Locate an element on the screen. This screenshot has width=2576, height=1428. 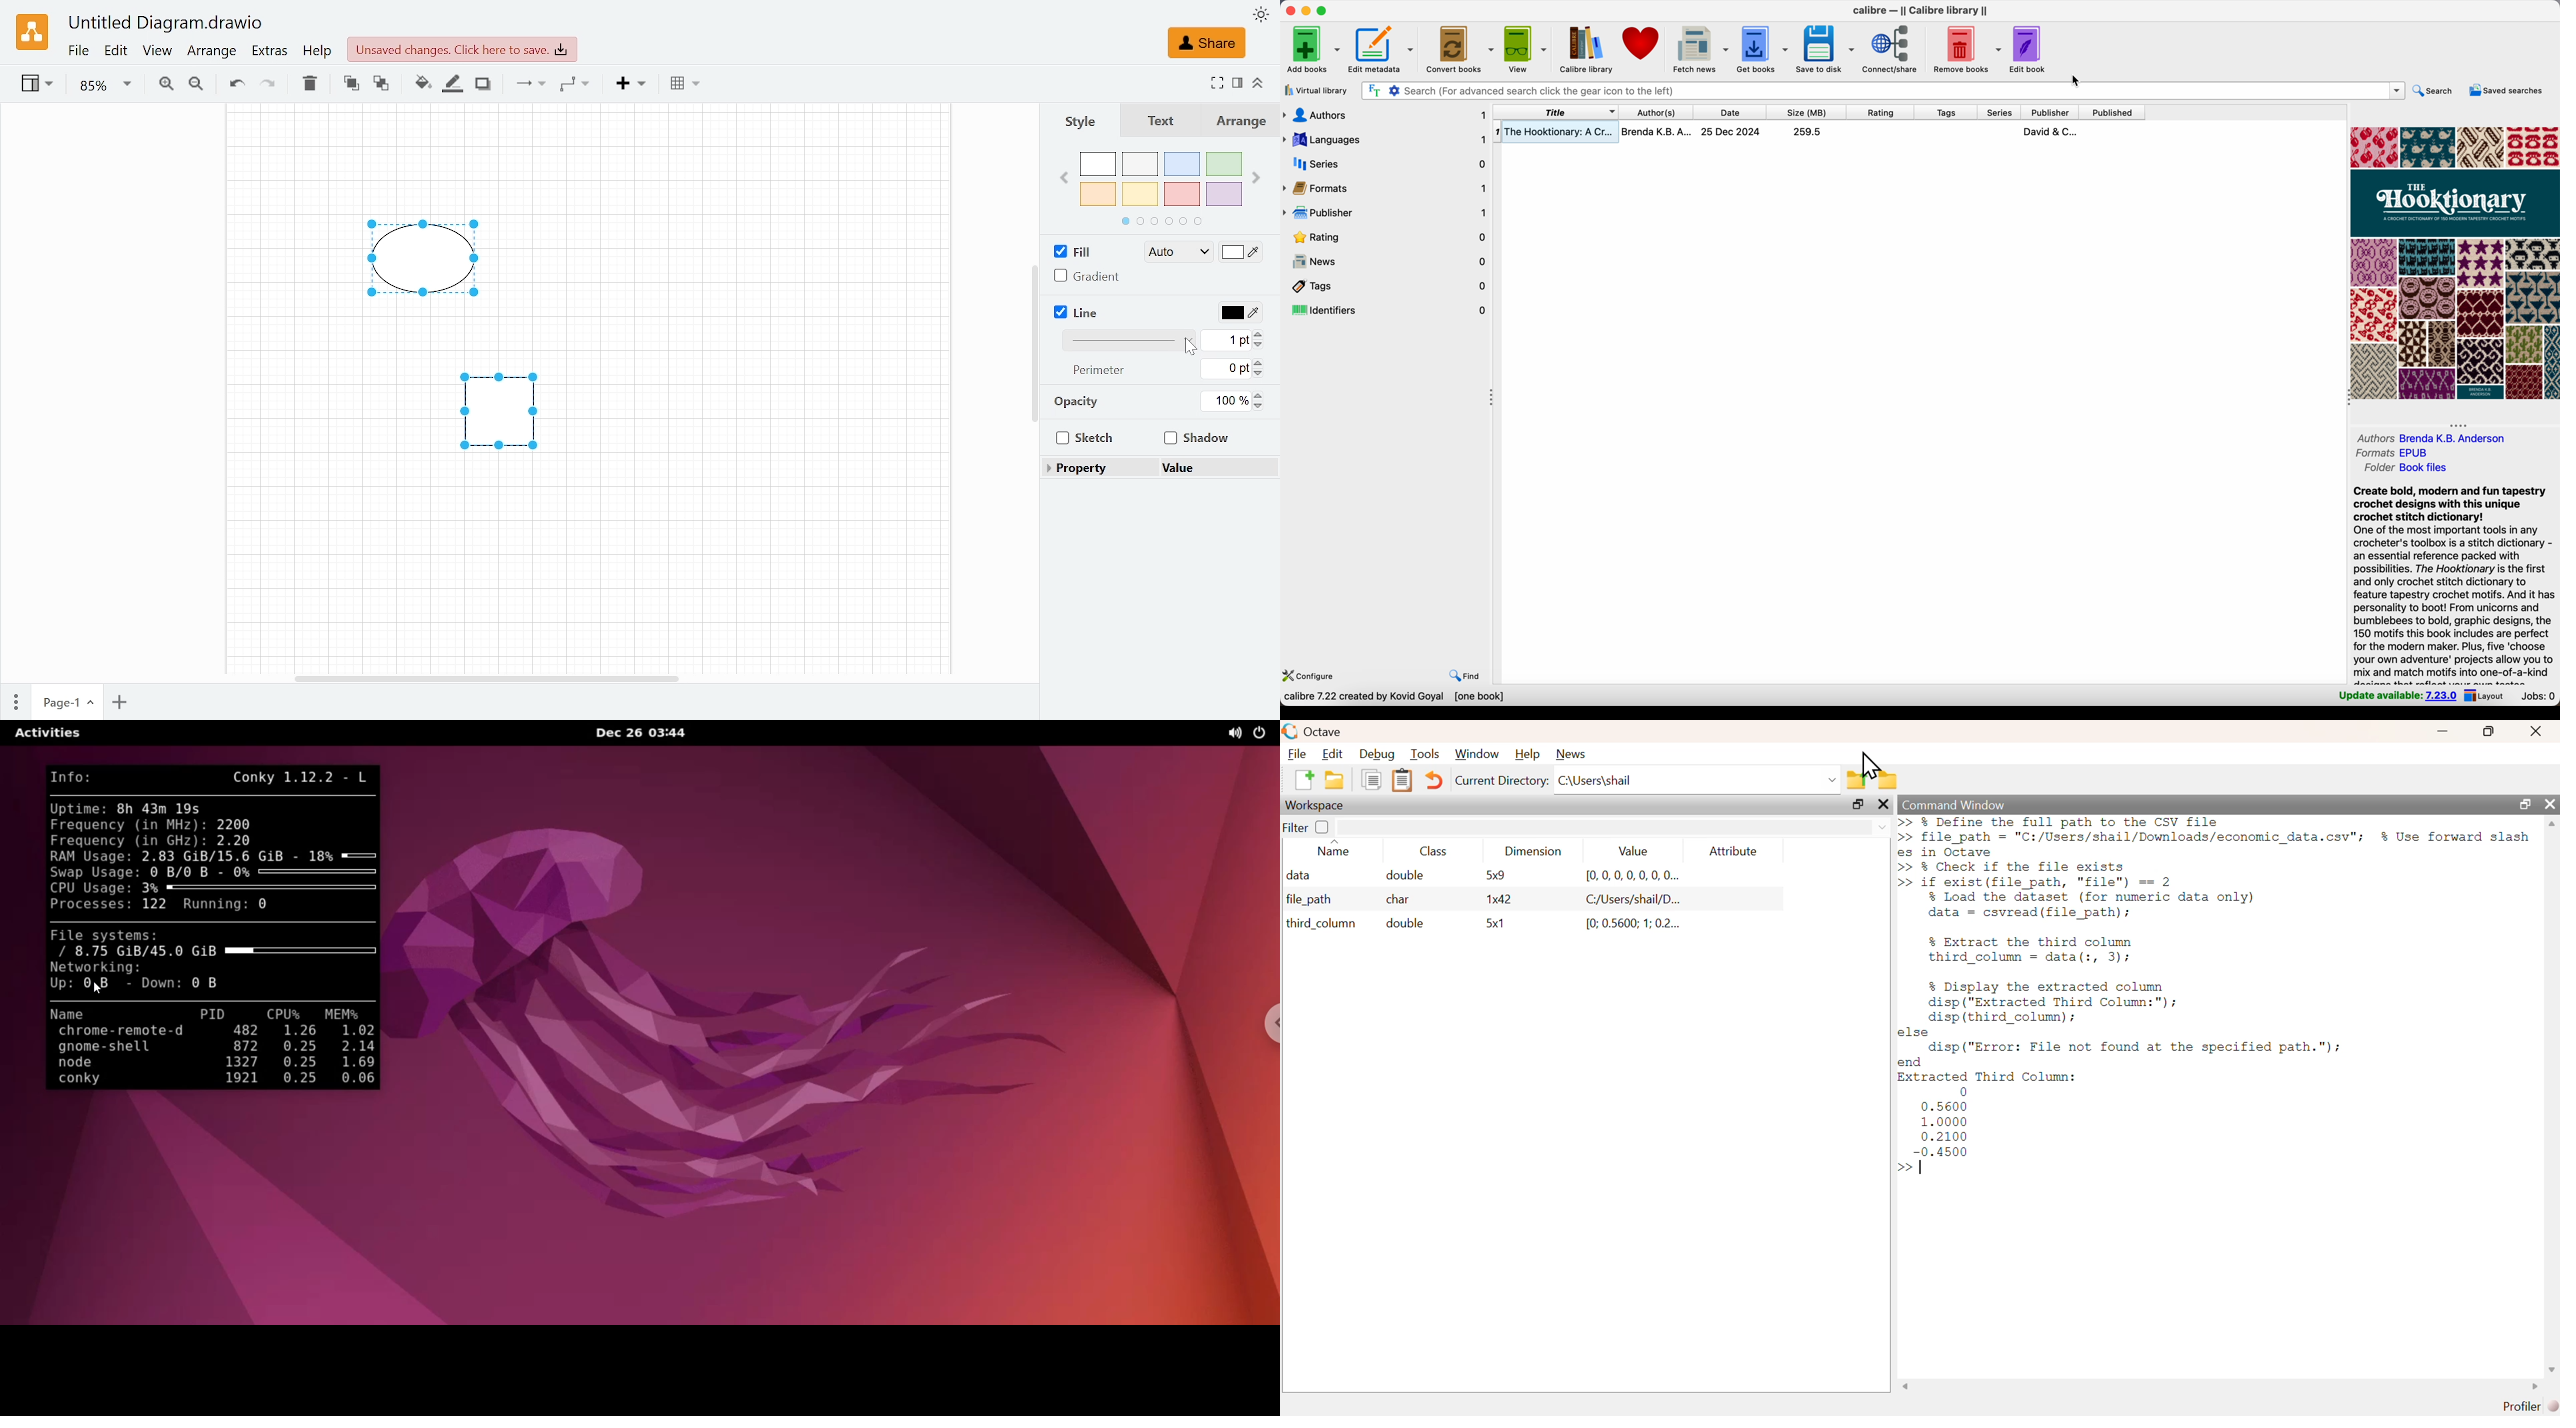
Edit is located at coordinates (117, 52).